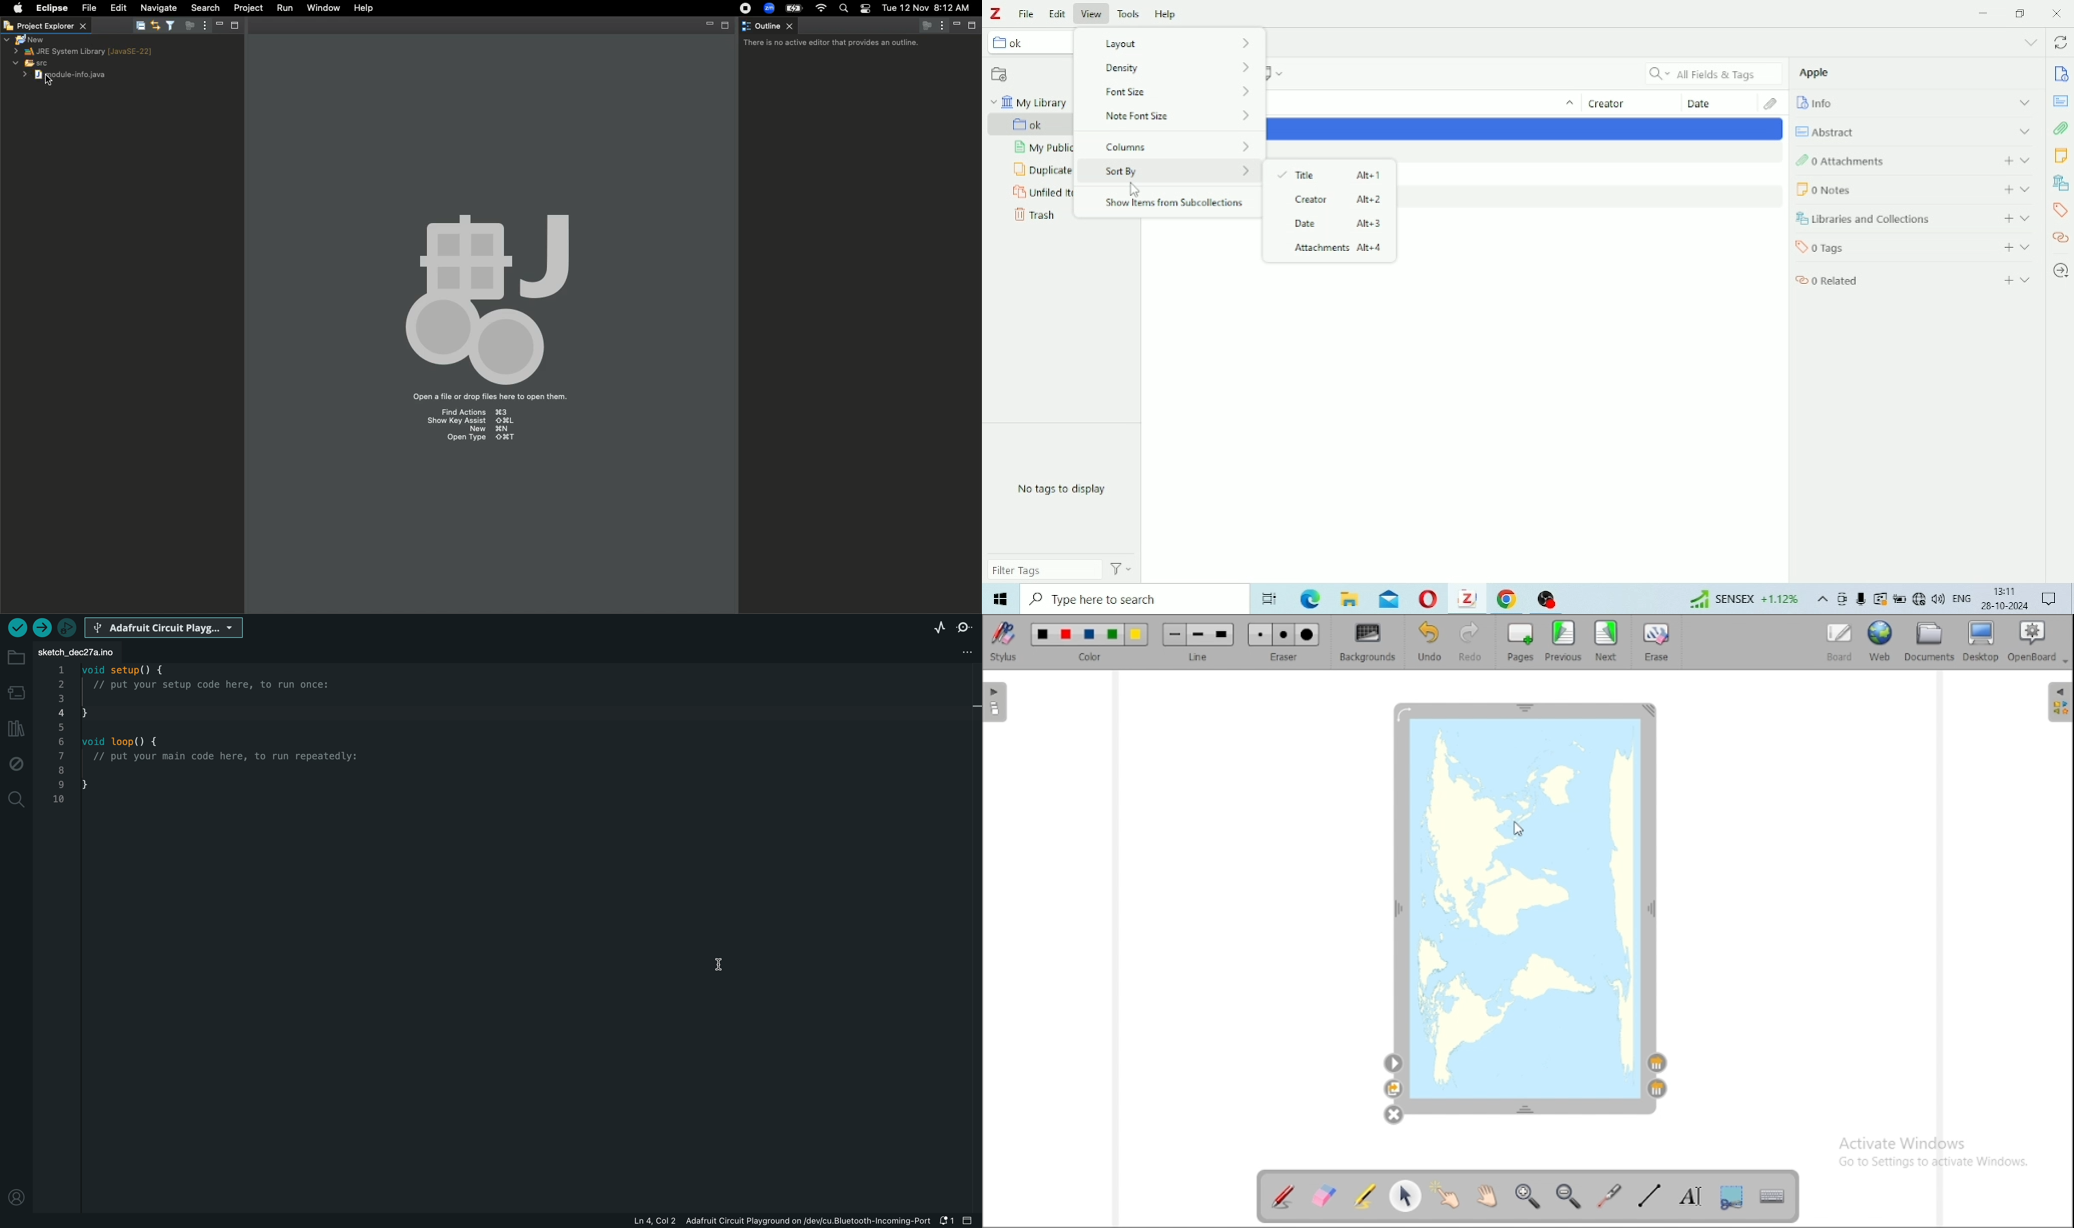 The image size is (2100, 1232). Describe the element at coordinates (1179, 118) in the screenshot. I see `Note Font Size` at that location.